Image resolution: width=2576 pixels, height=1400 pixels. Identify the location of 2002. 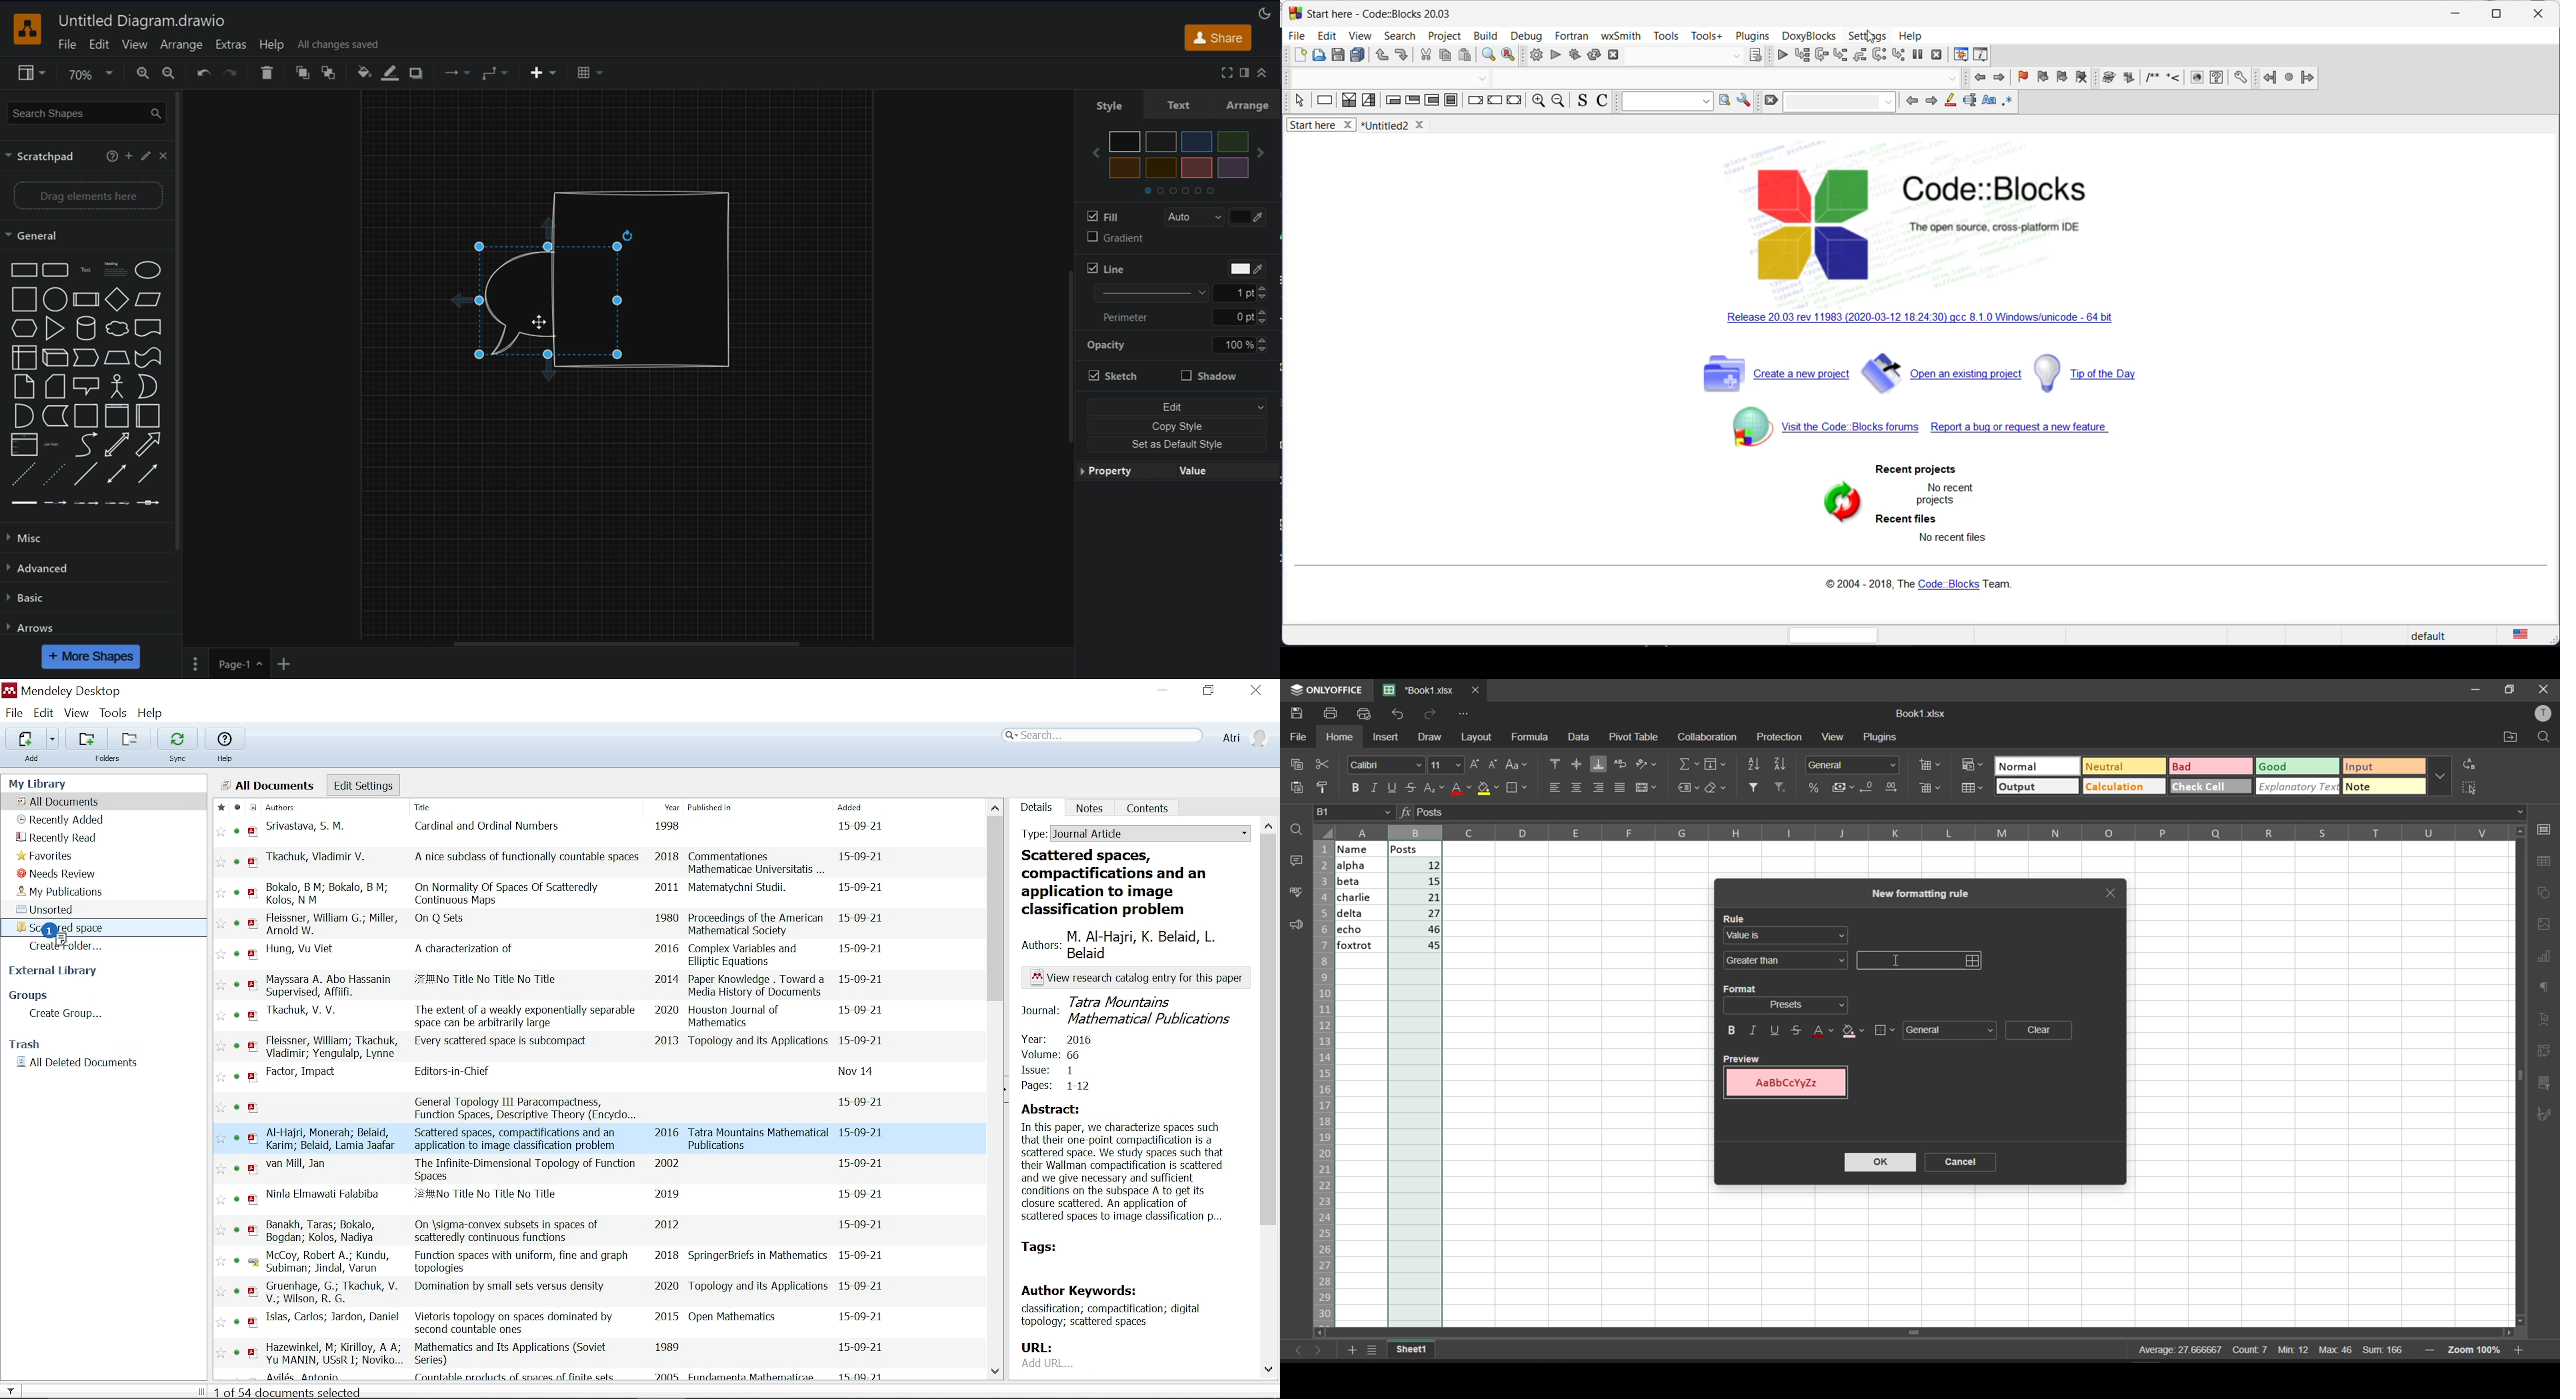
(669, 1163).